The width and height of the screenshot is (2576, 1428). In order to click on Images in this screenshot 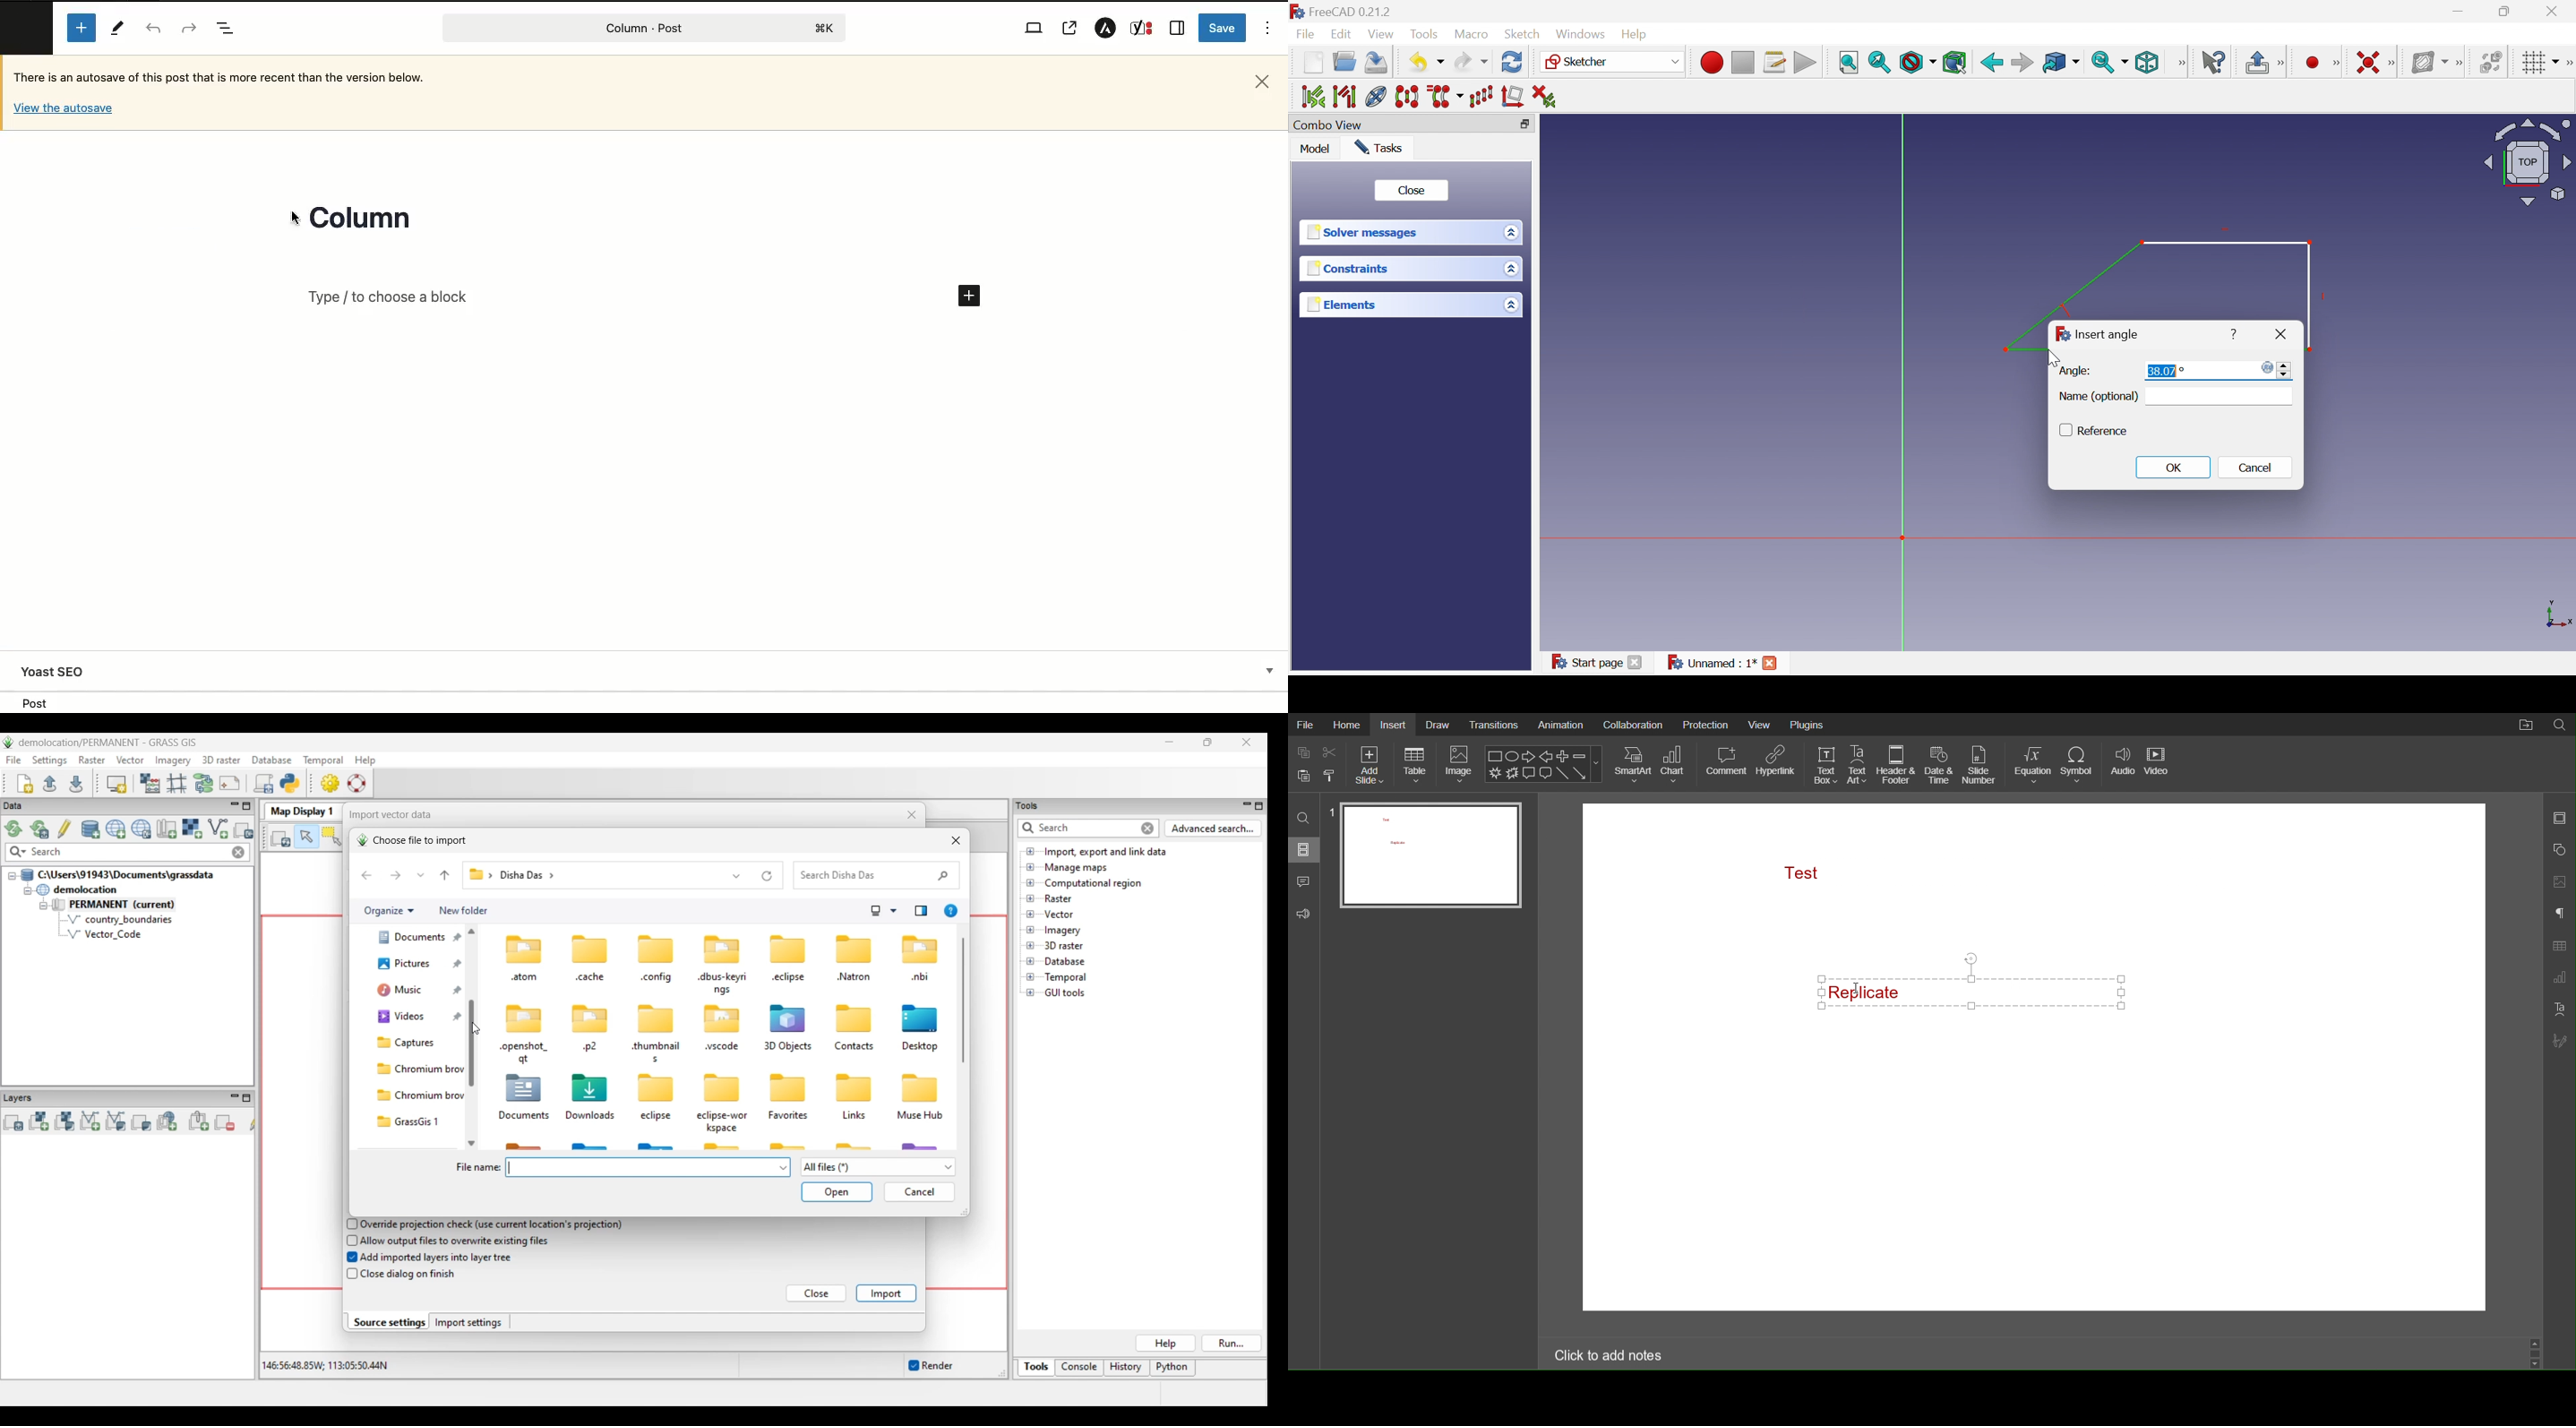, I will do `click(2559, 880)`.